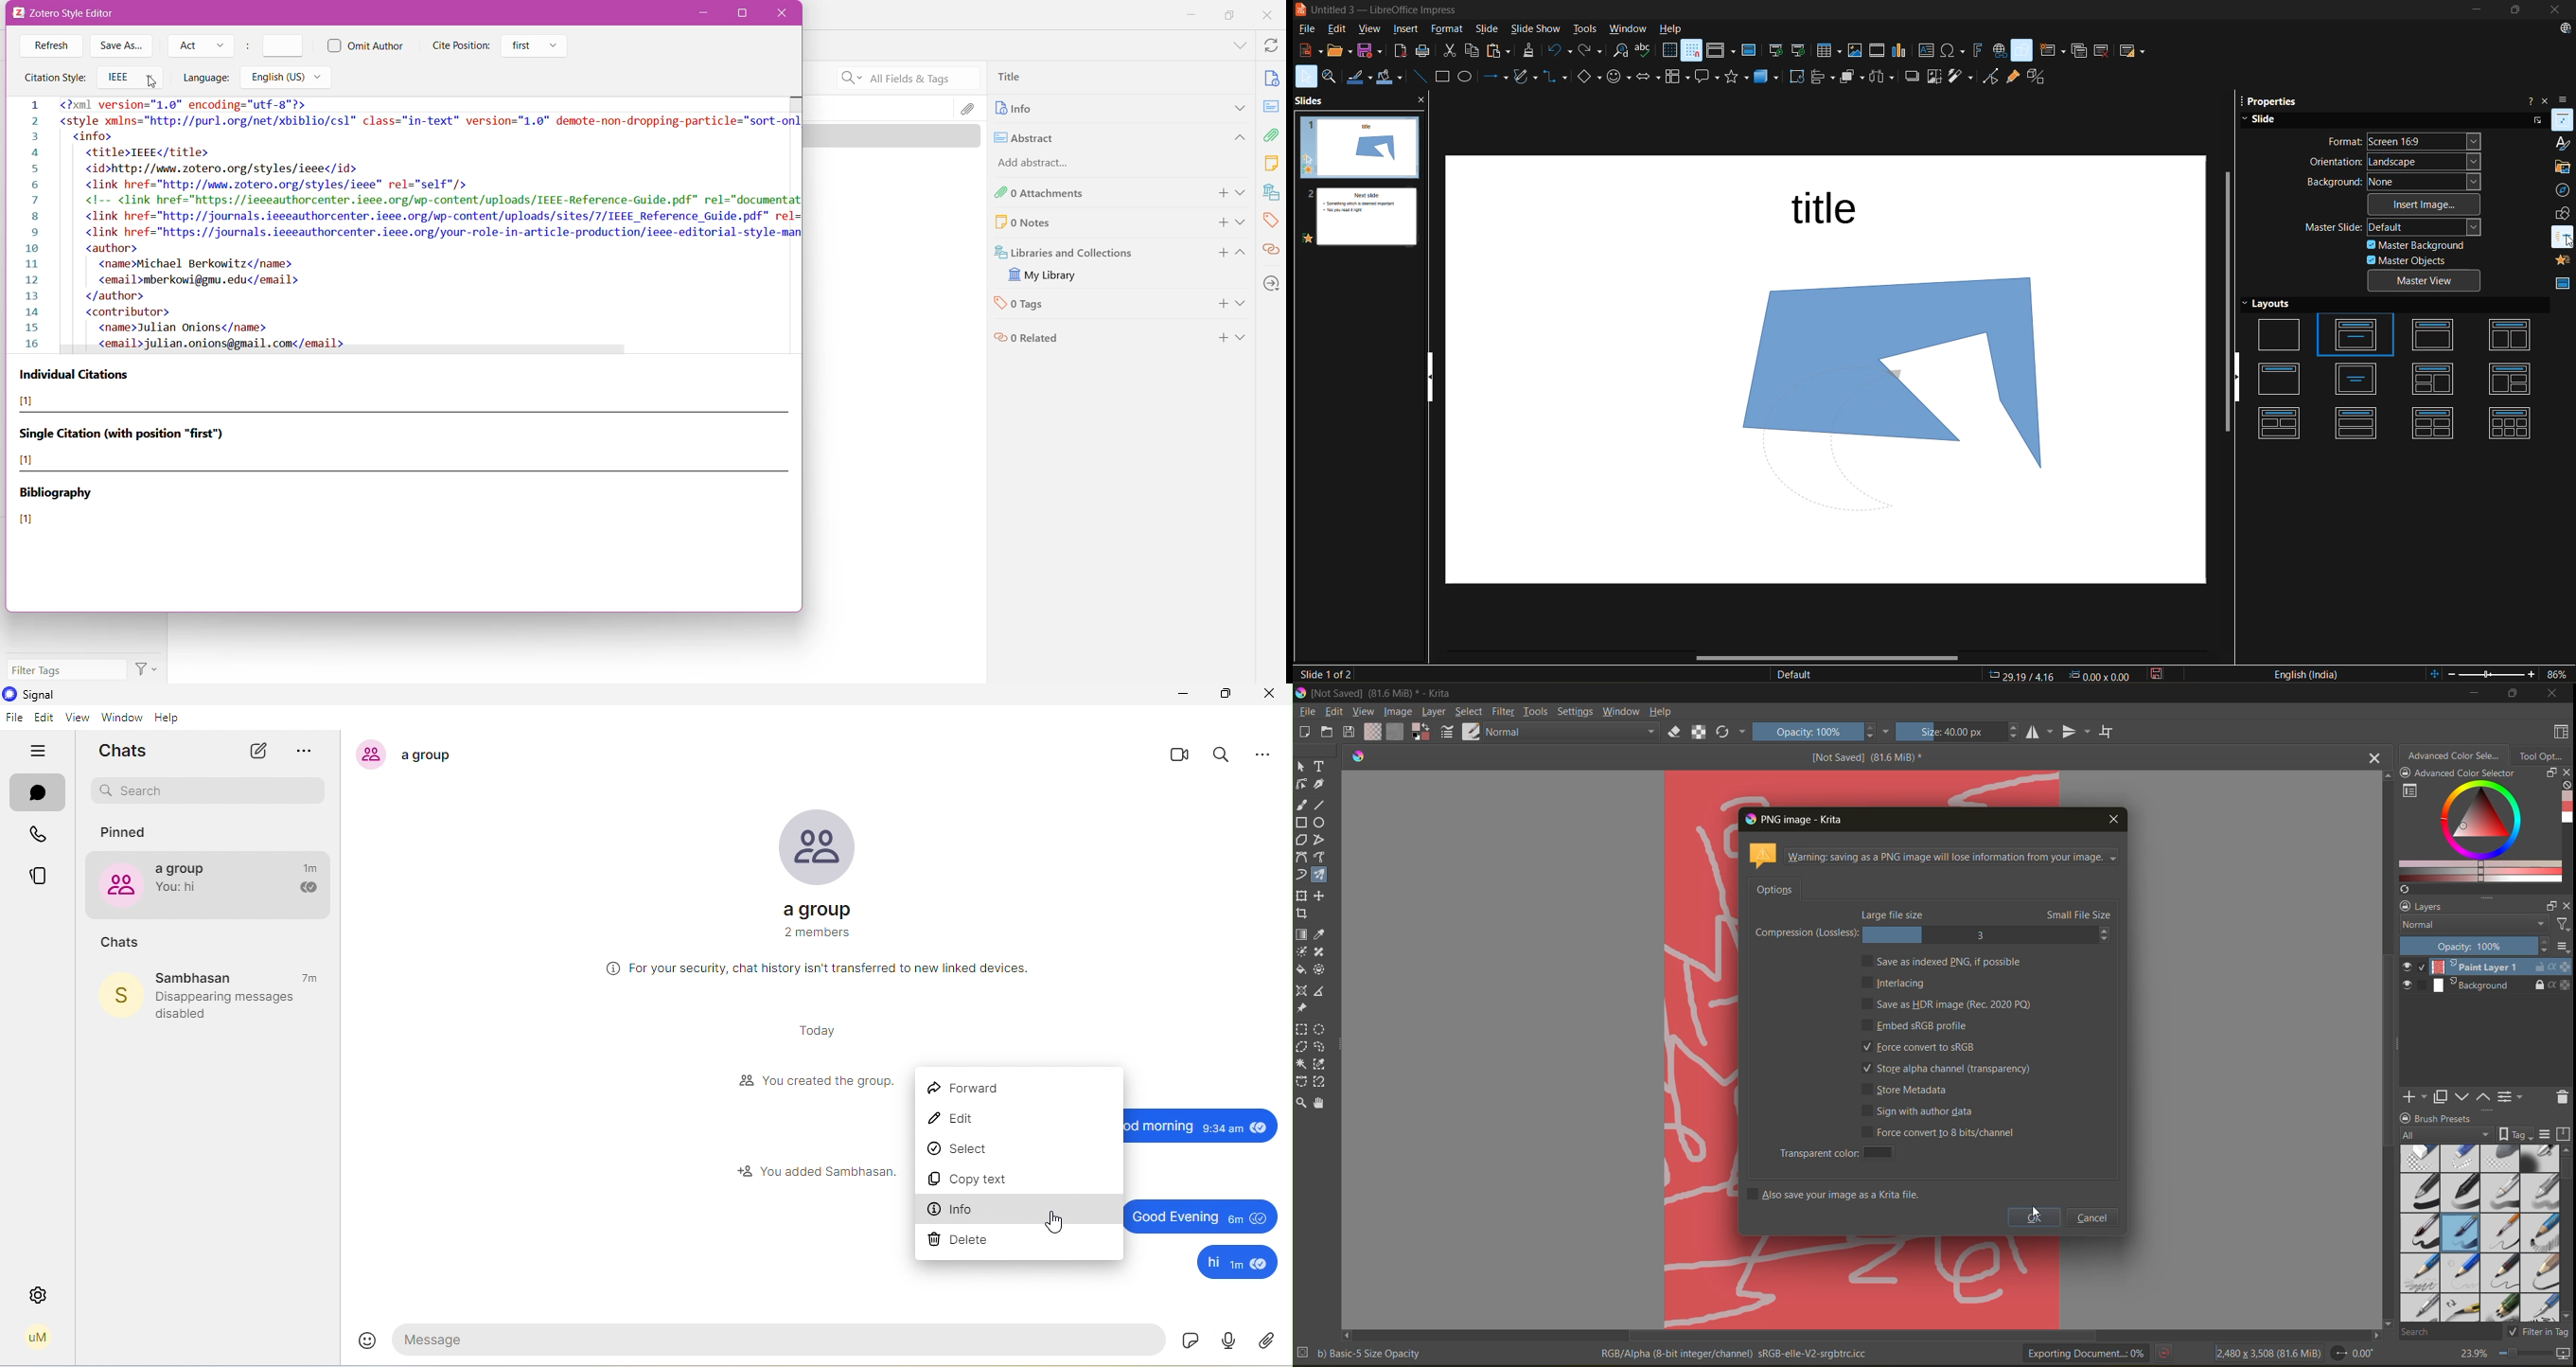 The height and width of the screenshot is (1372, 2576). I want to click on chat history disabled in connected device, so click(818, 969).